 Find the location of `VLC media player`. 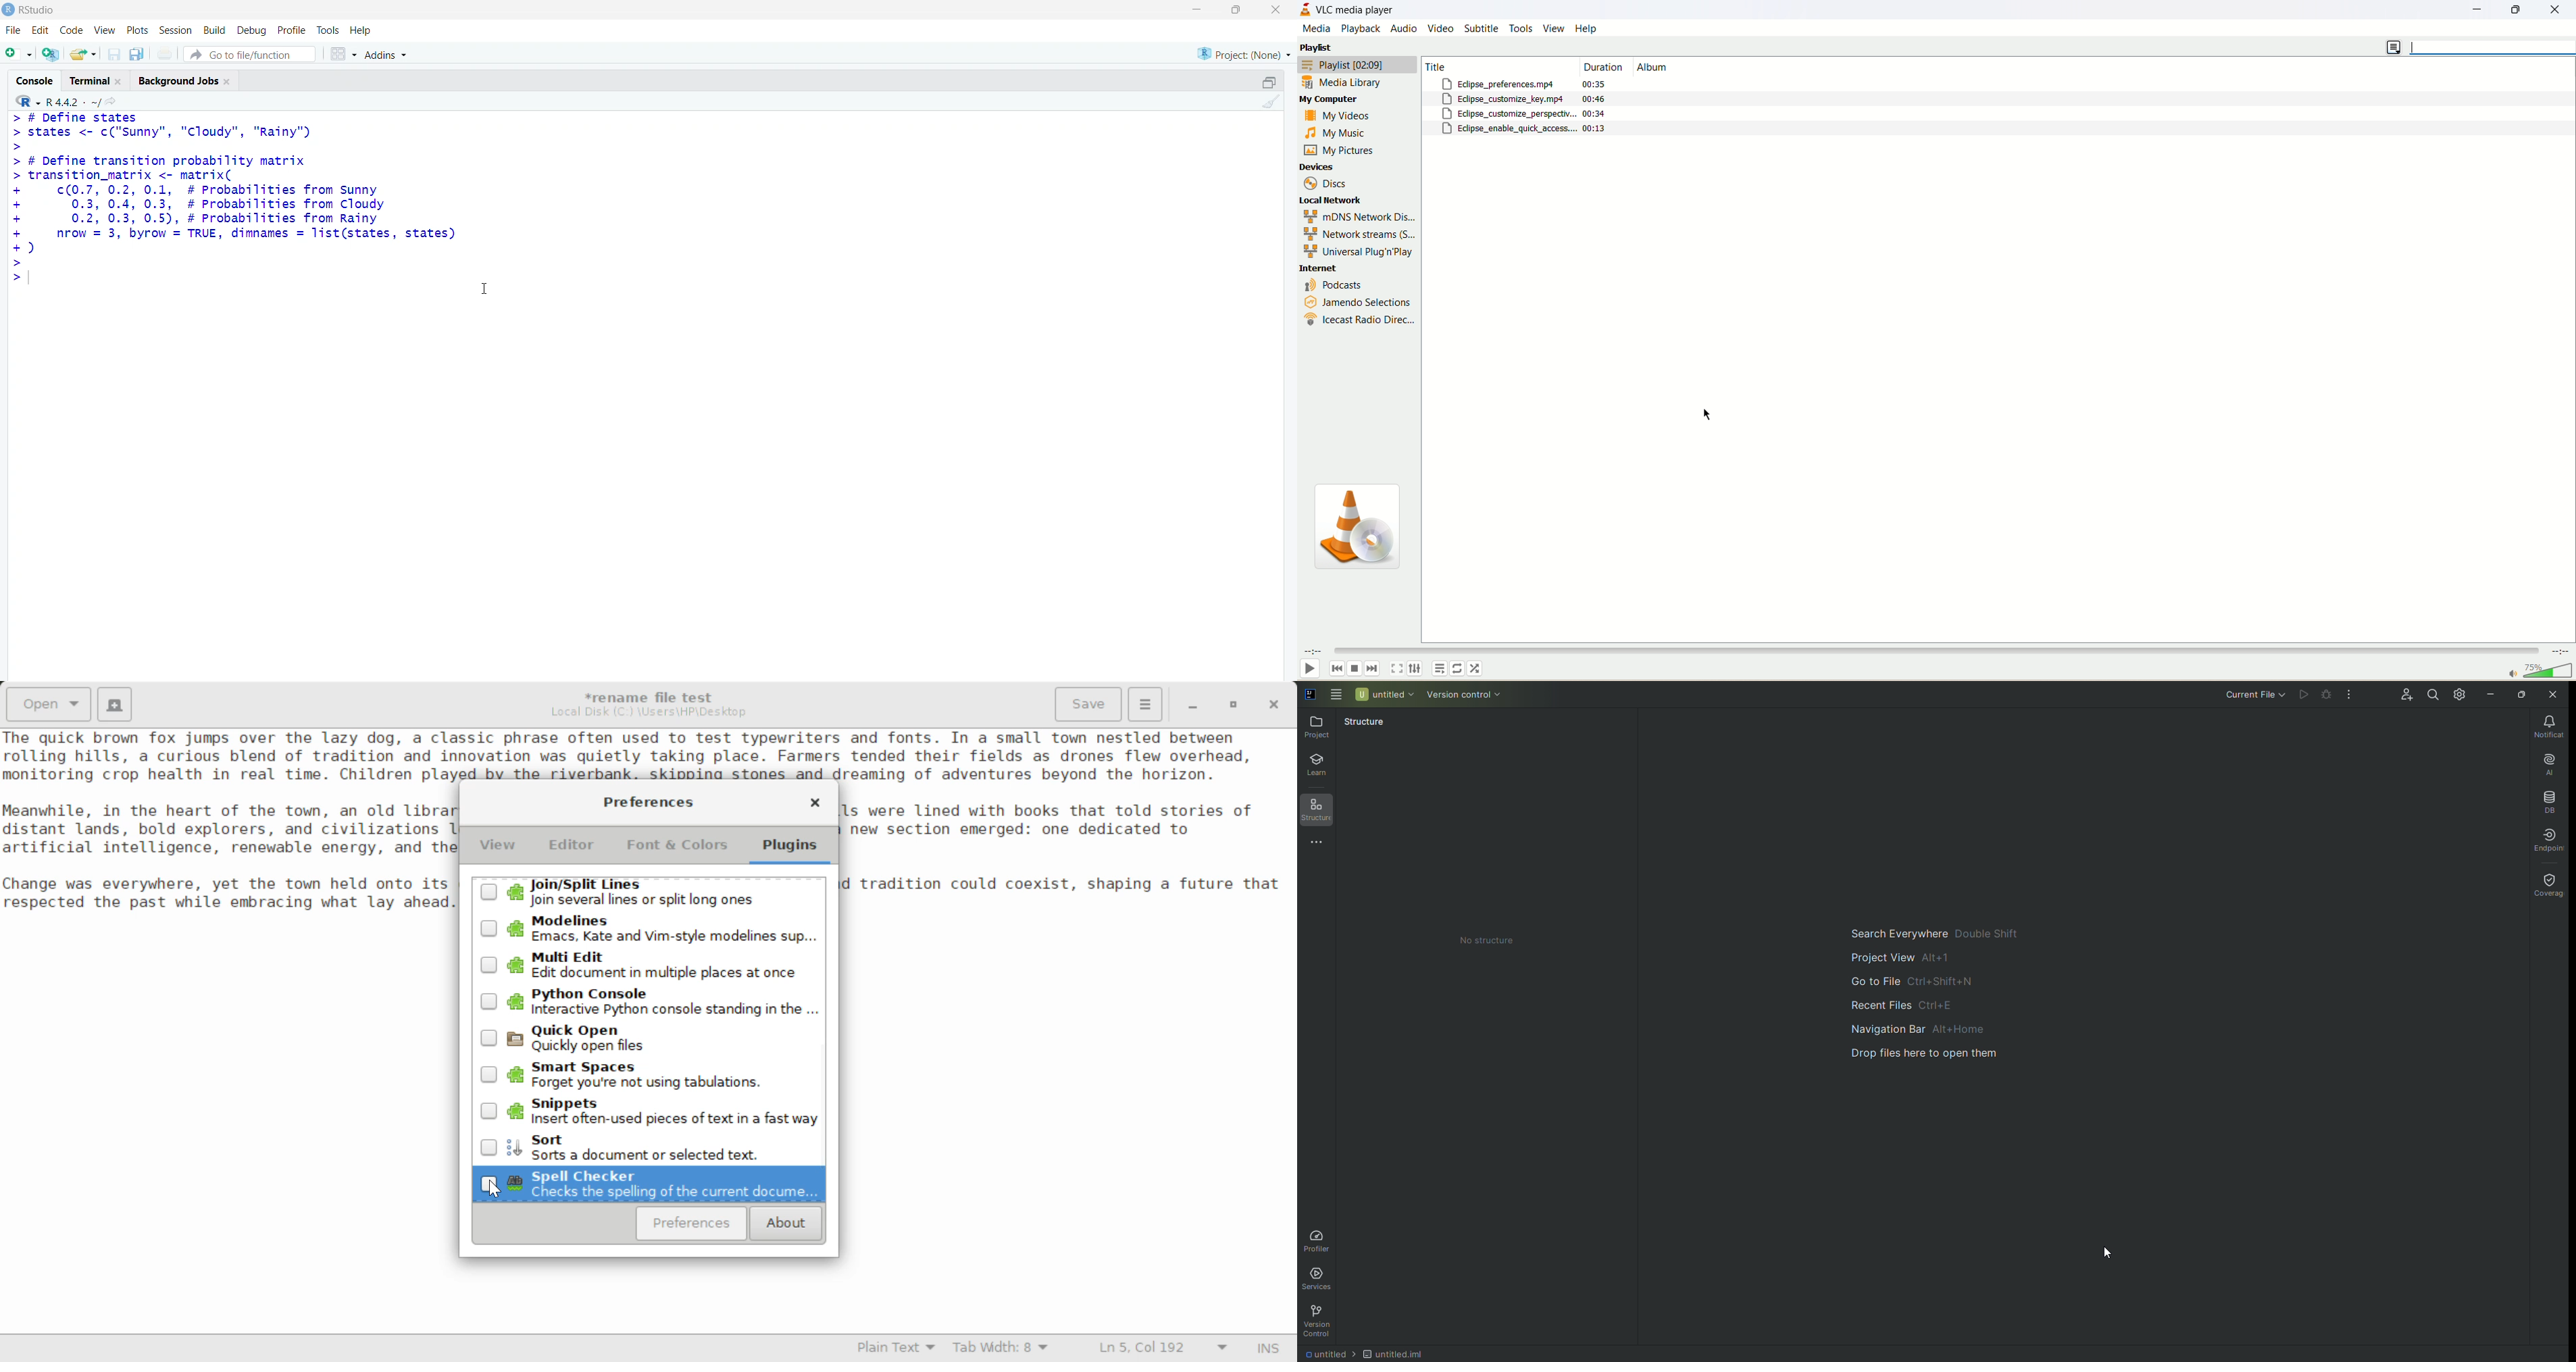

VLC media player is located at coordinates (1358, 11).